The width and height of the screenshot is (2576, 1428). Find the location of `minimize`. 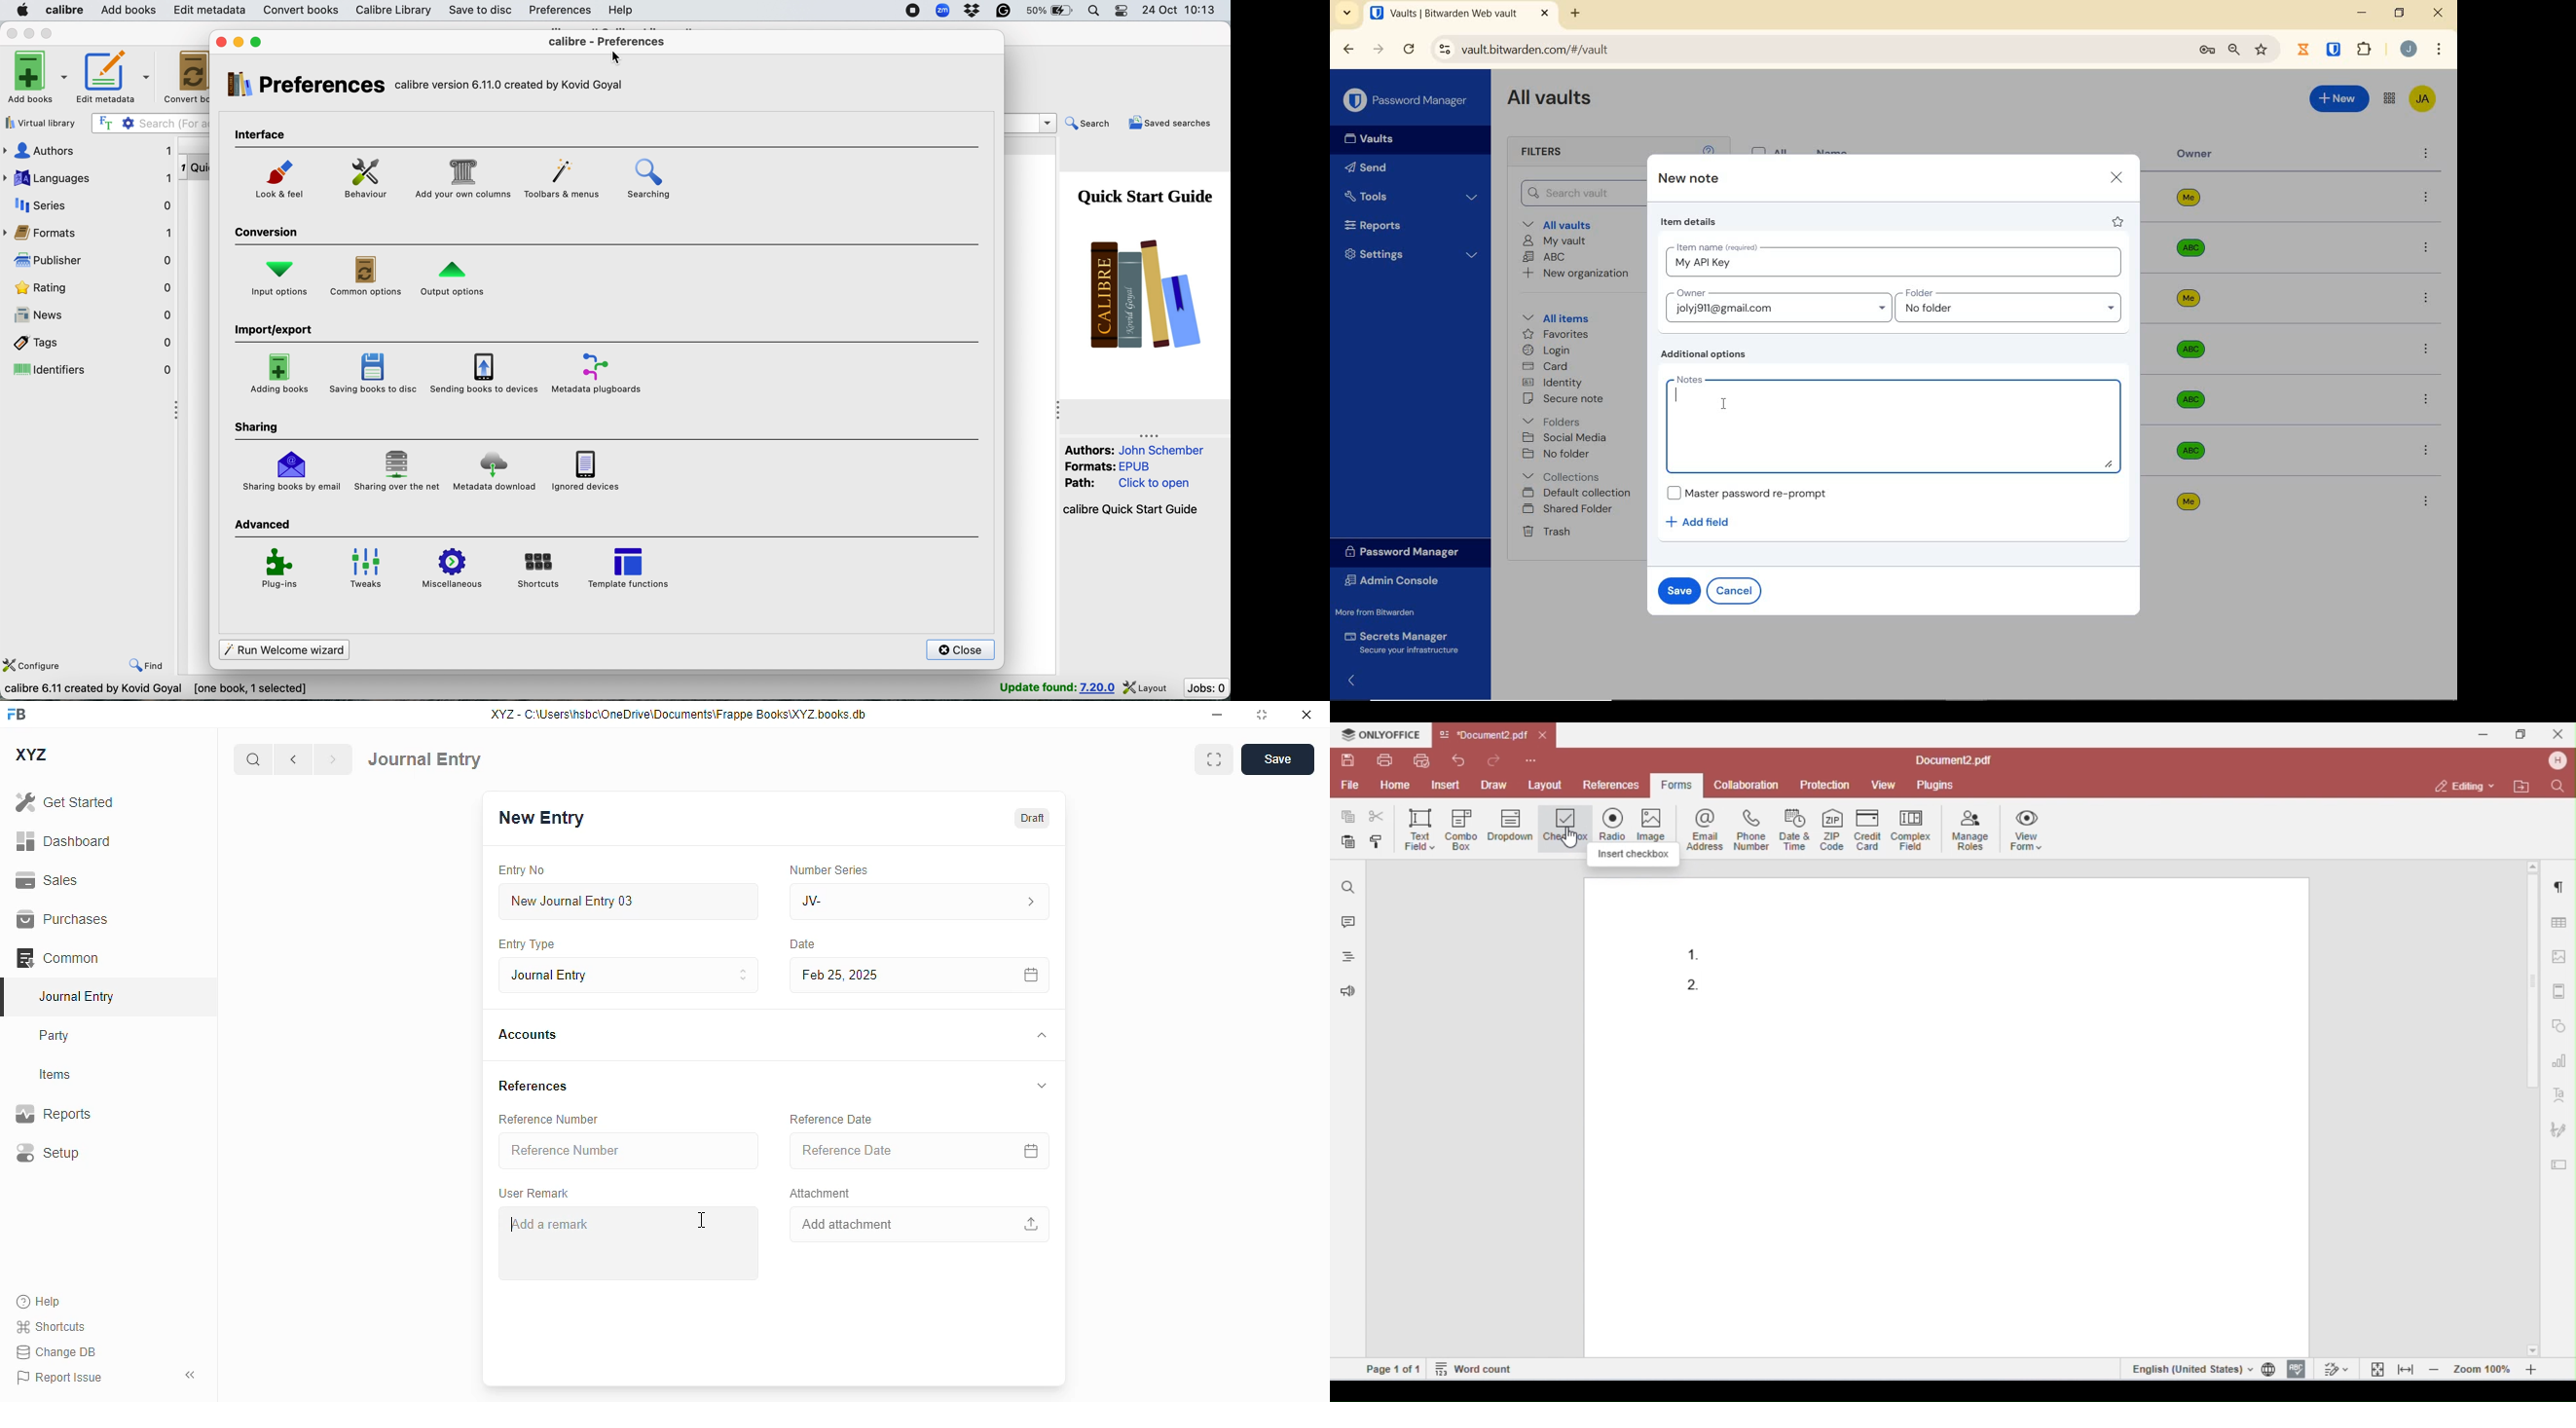

minimize is located at coordinates (1218, 714).